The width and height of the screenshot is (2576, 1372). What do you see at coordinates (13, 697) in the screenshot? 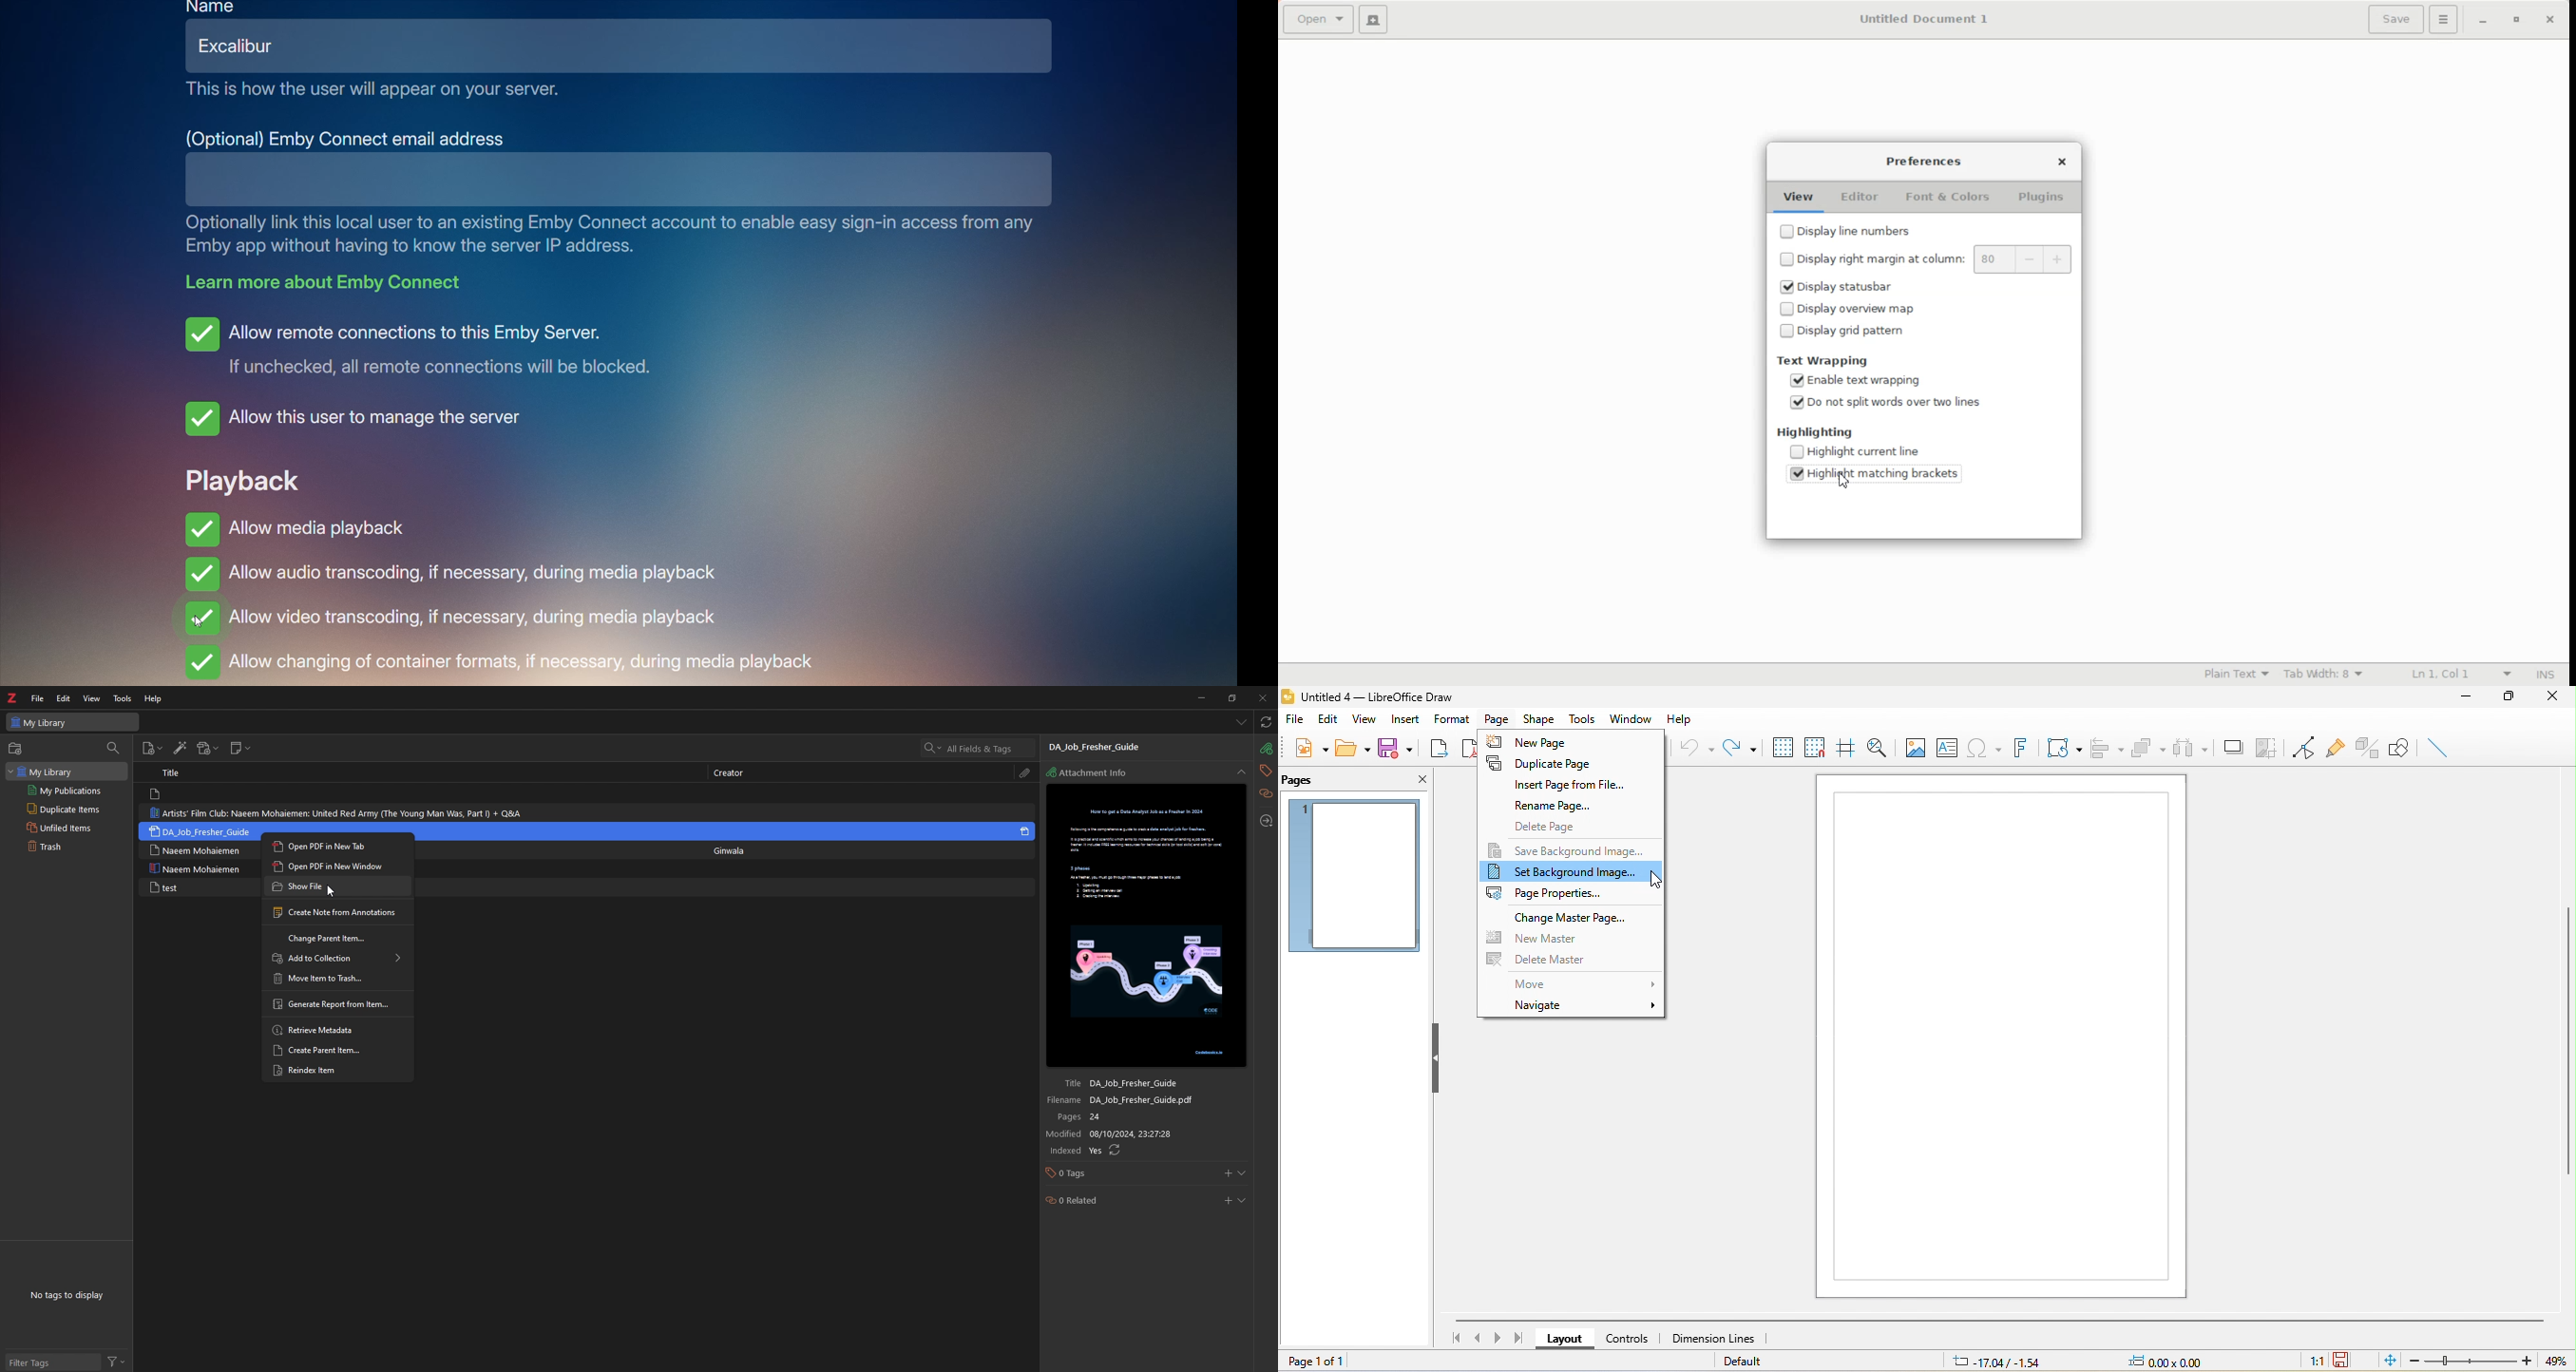
I see `zotero` at bounding box center [13, 697].